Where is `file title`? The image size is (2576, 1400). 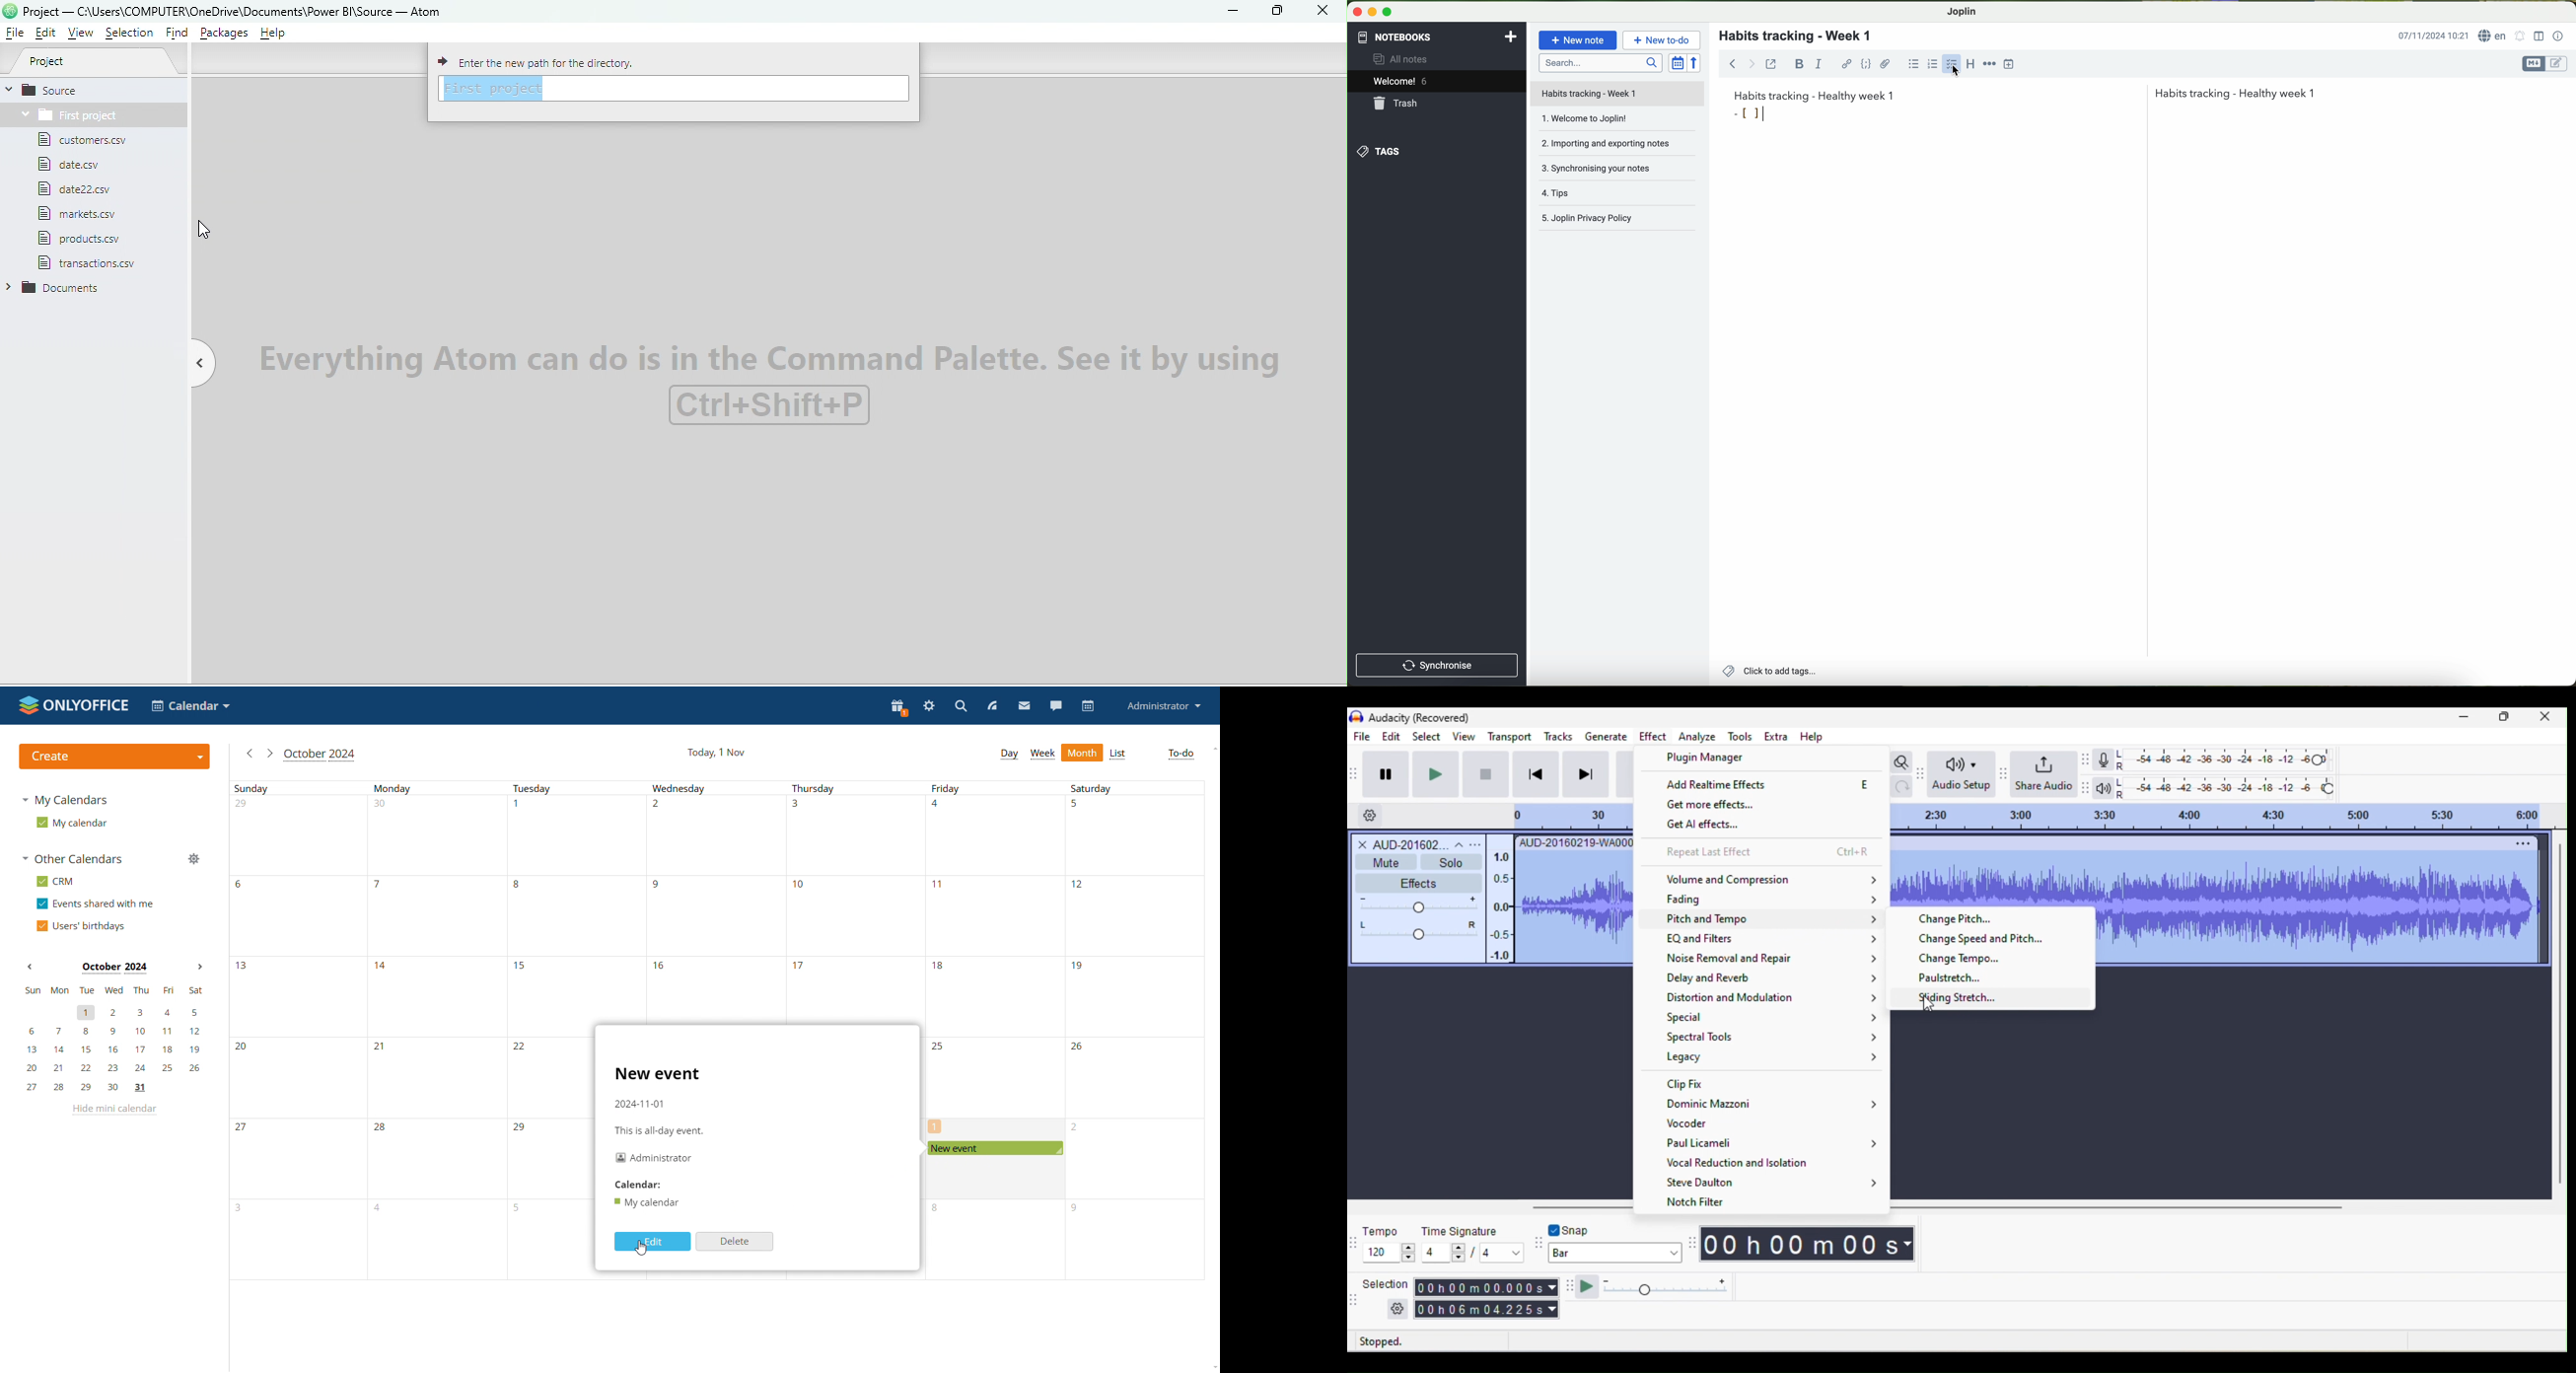 file title is located at coordinates (1618, 94).